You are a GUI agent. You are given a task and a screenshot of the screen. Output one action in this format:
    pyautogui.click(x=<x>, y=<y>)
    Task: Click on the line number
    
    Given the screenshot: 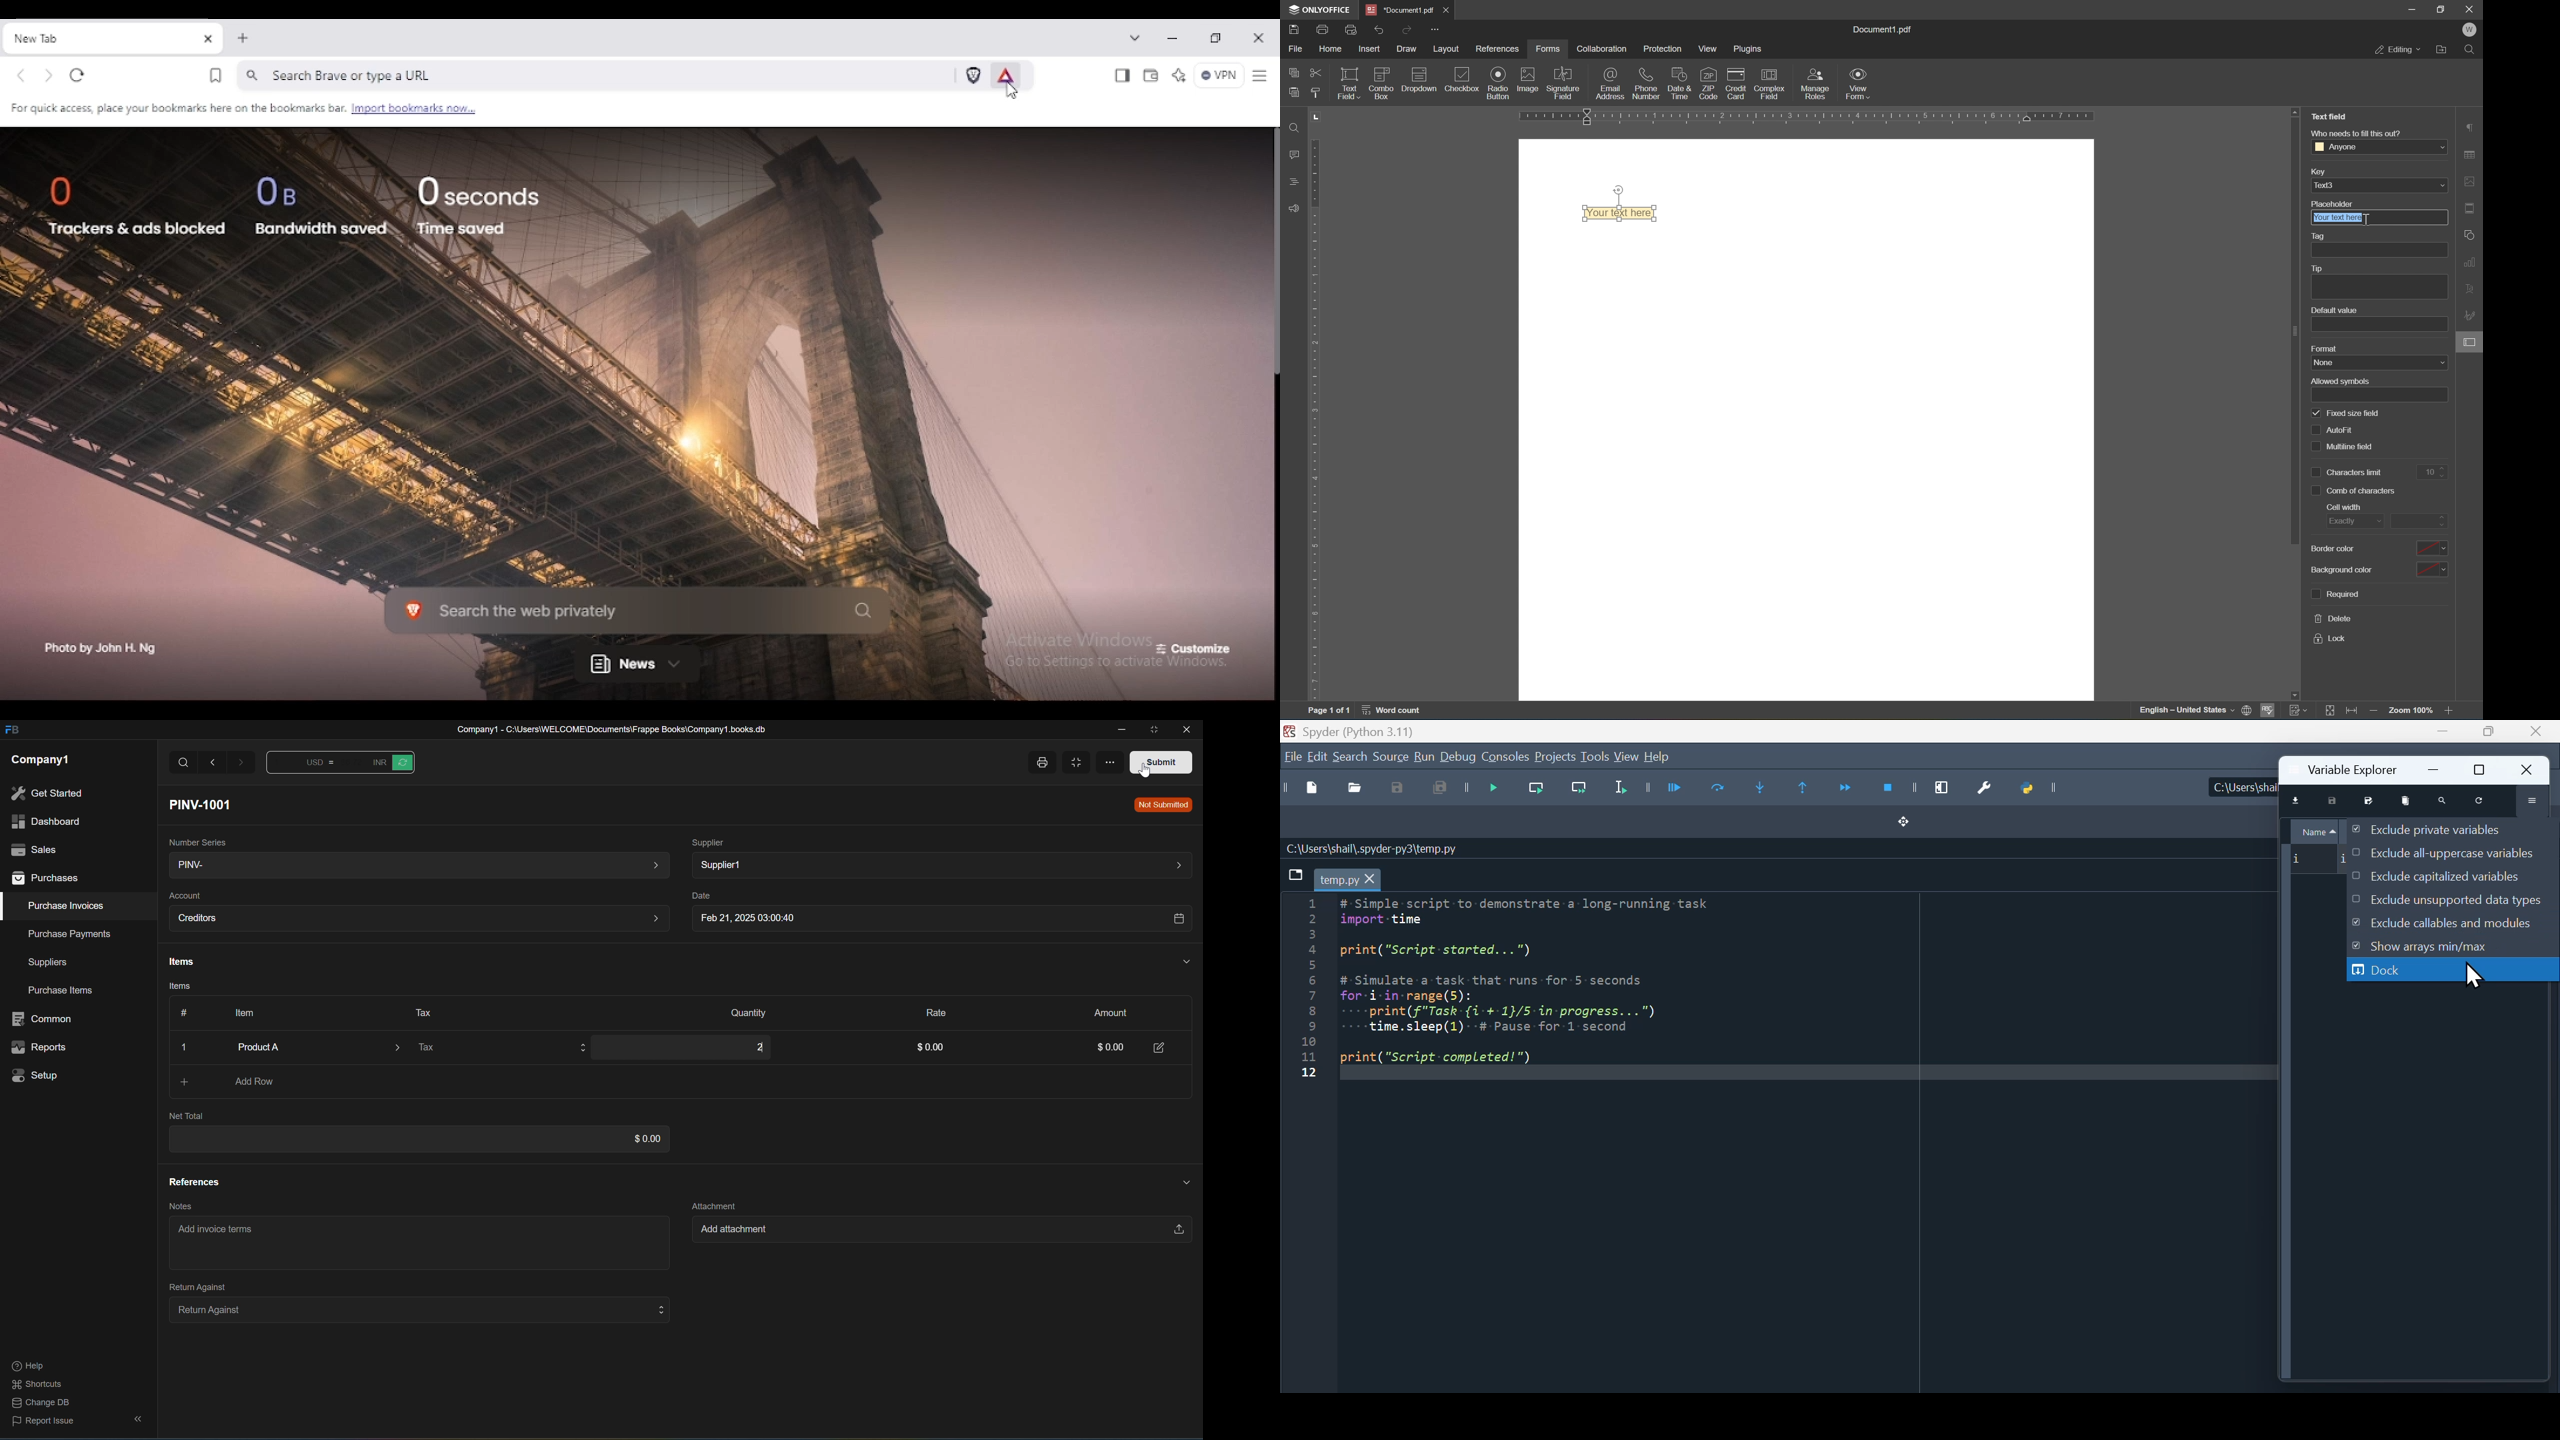 What is the action you would take?
    pyautogui.click(x=1307, y=989)
    